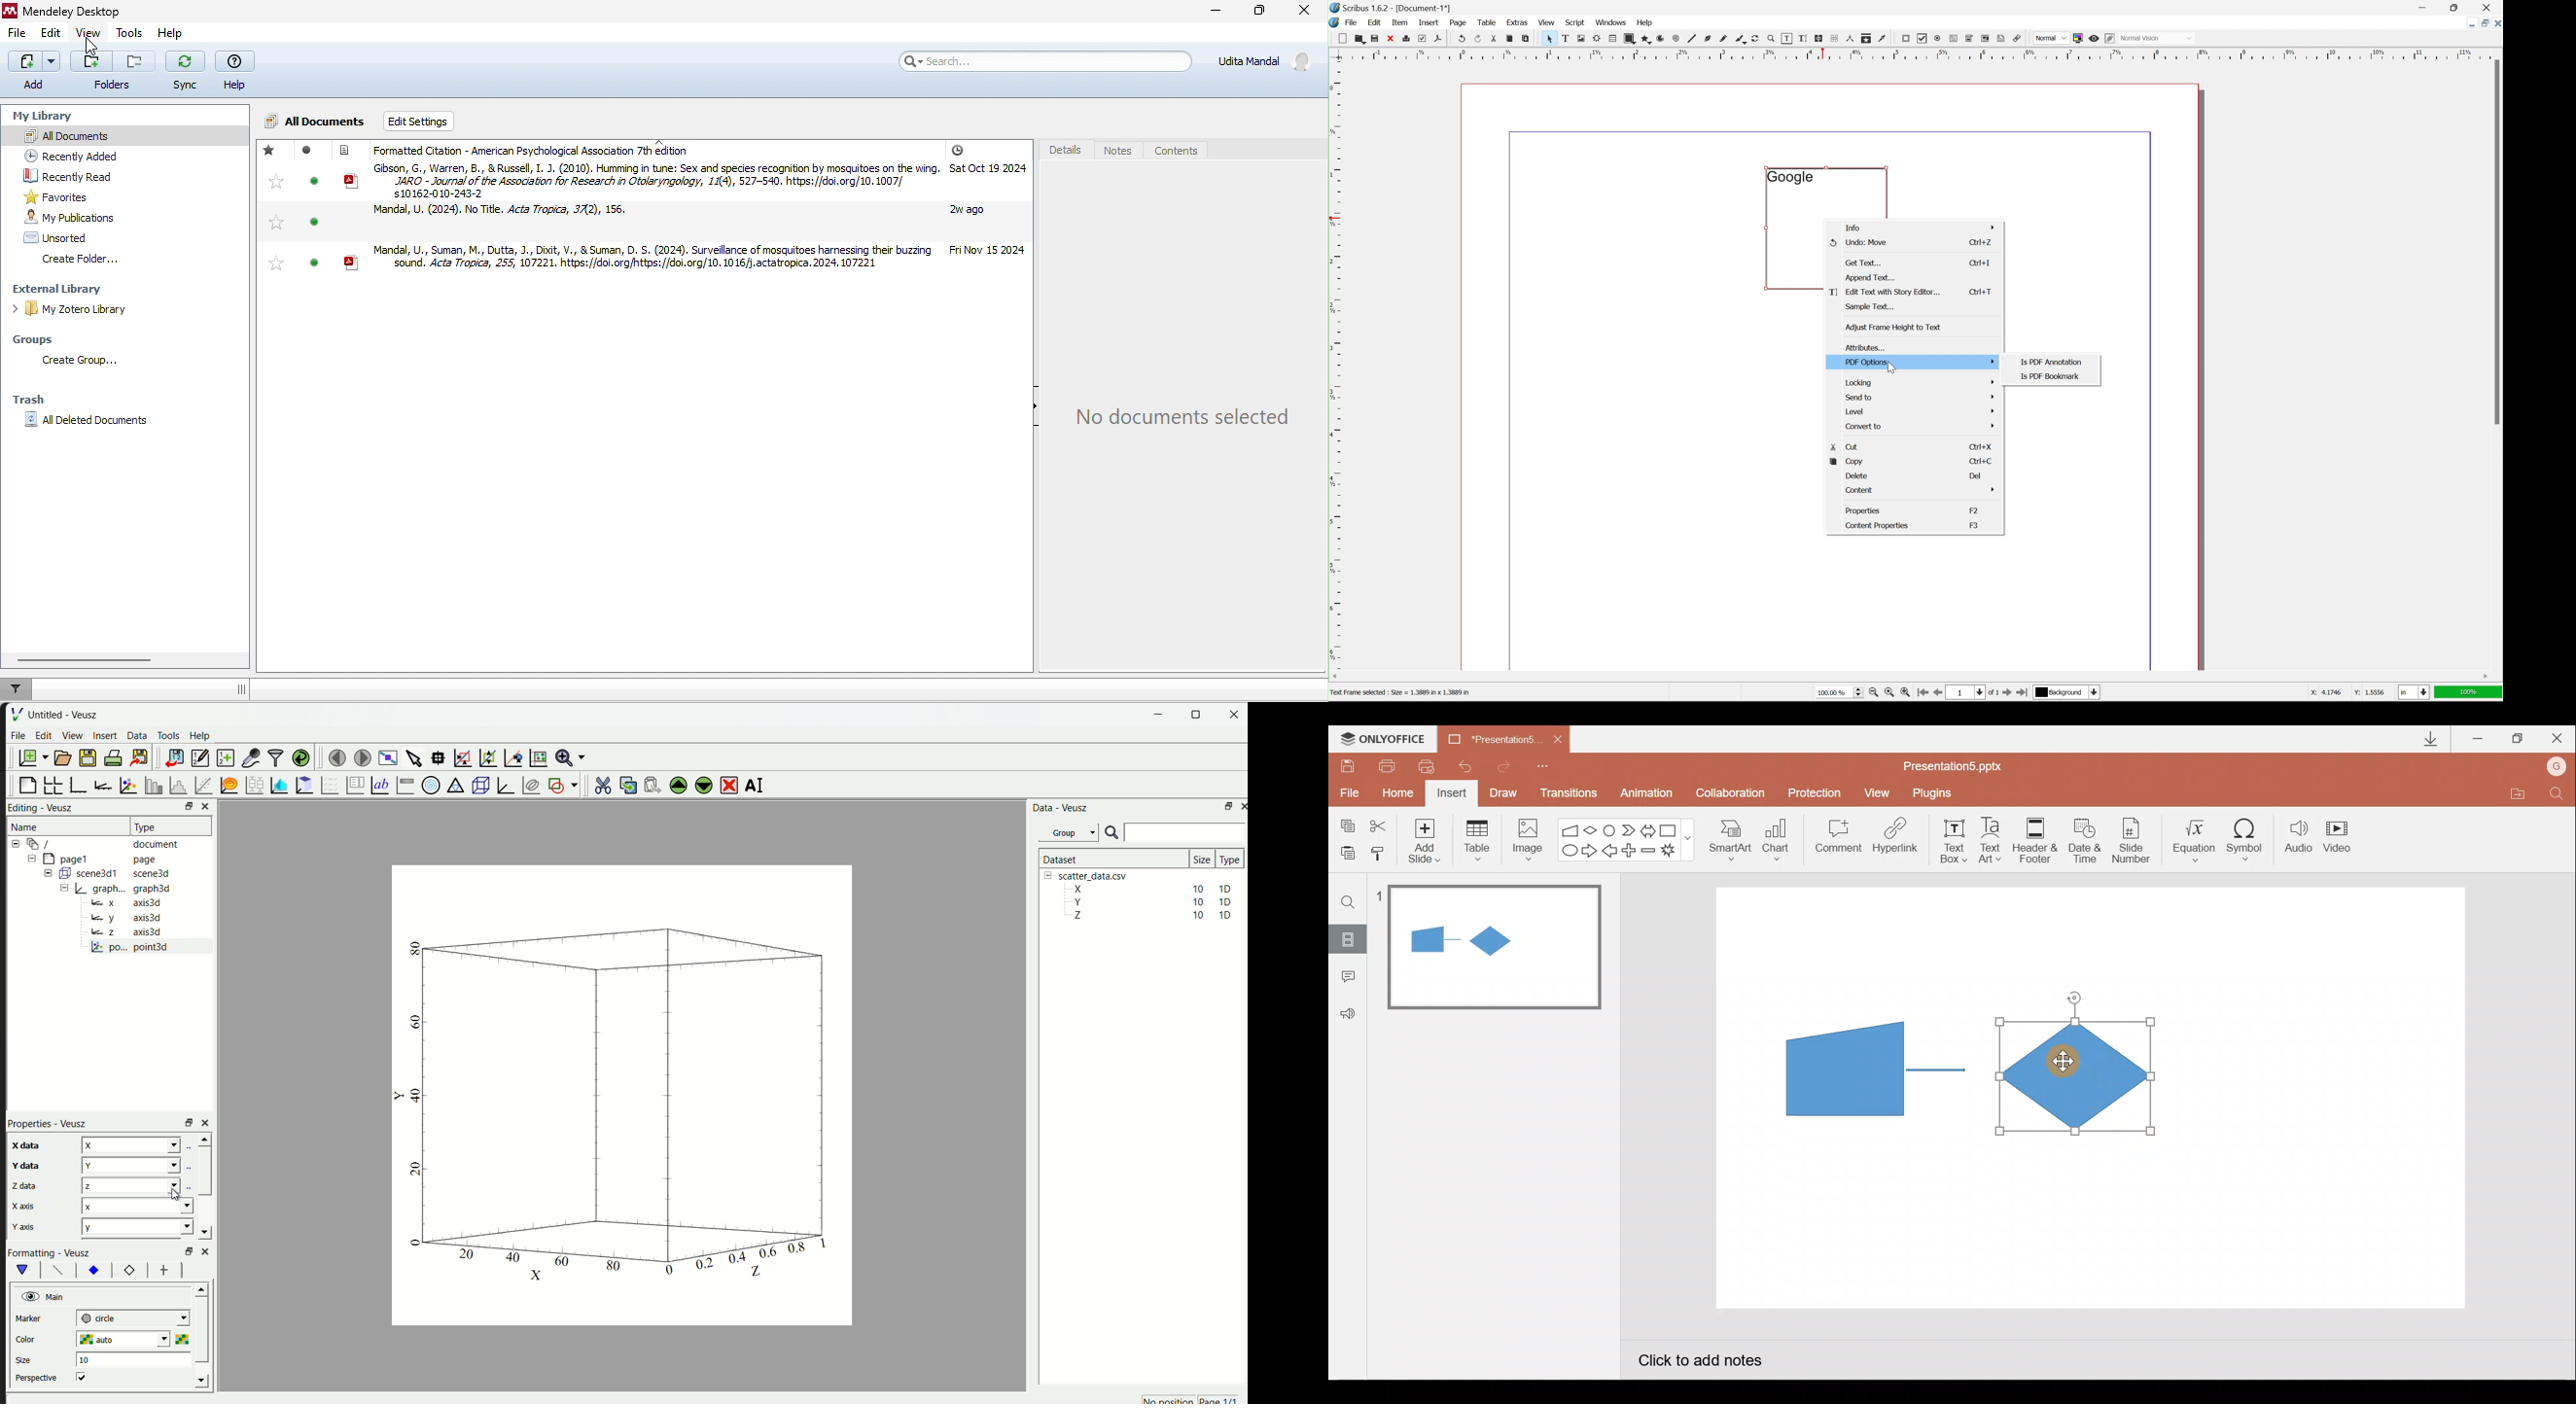  Describe the element at coordinates (1976, 476) in the screenshot. I see `Del` at that location.